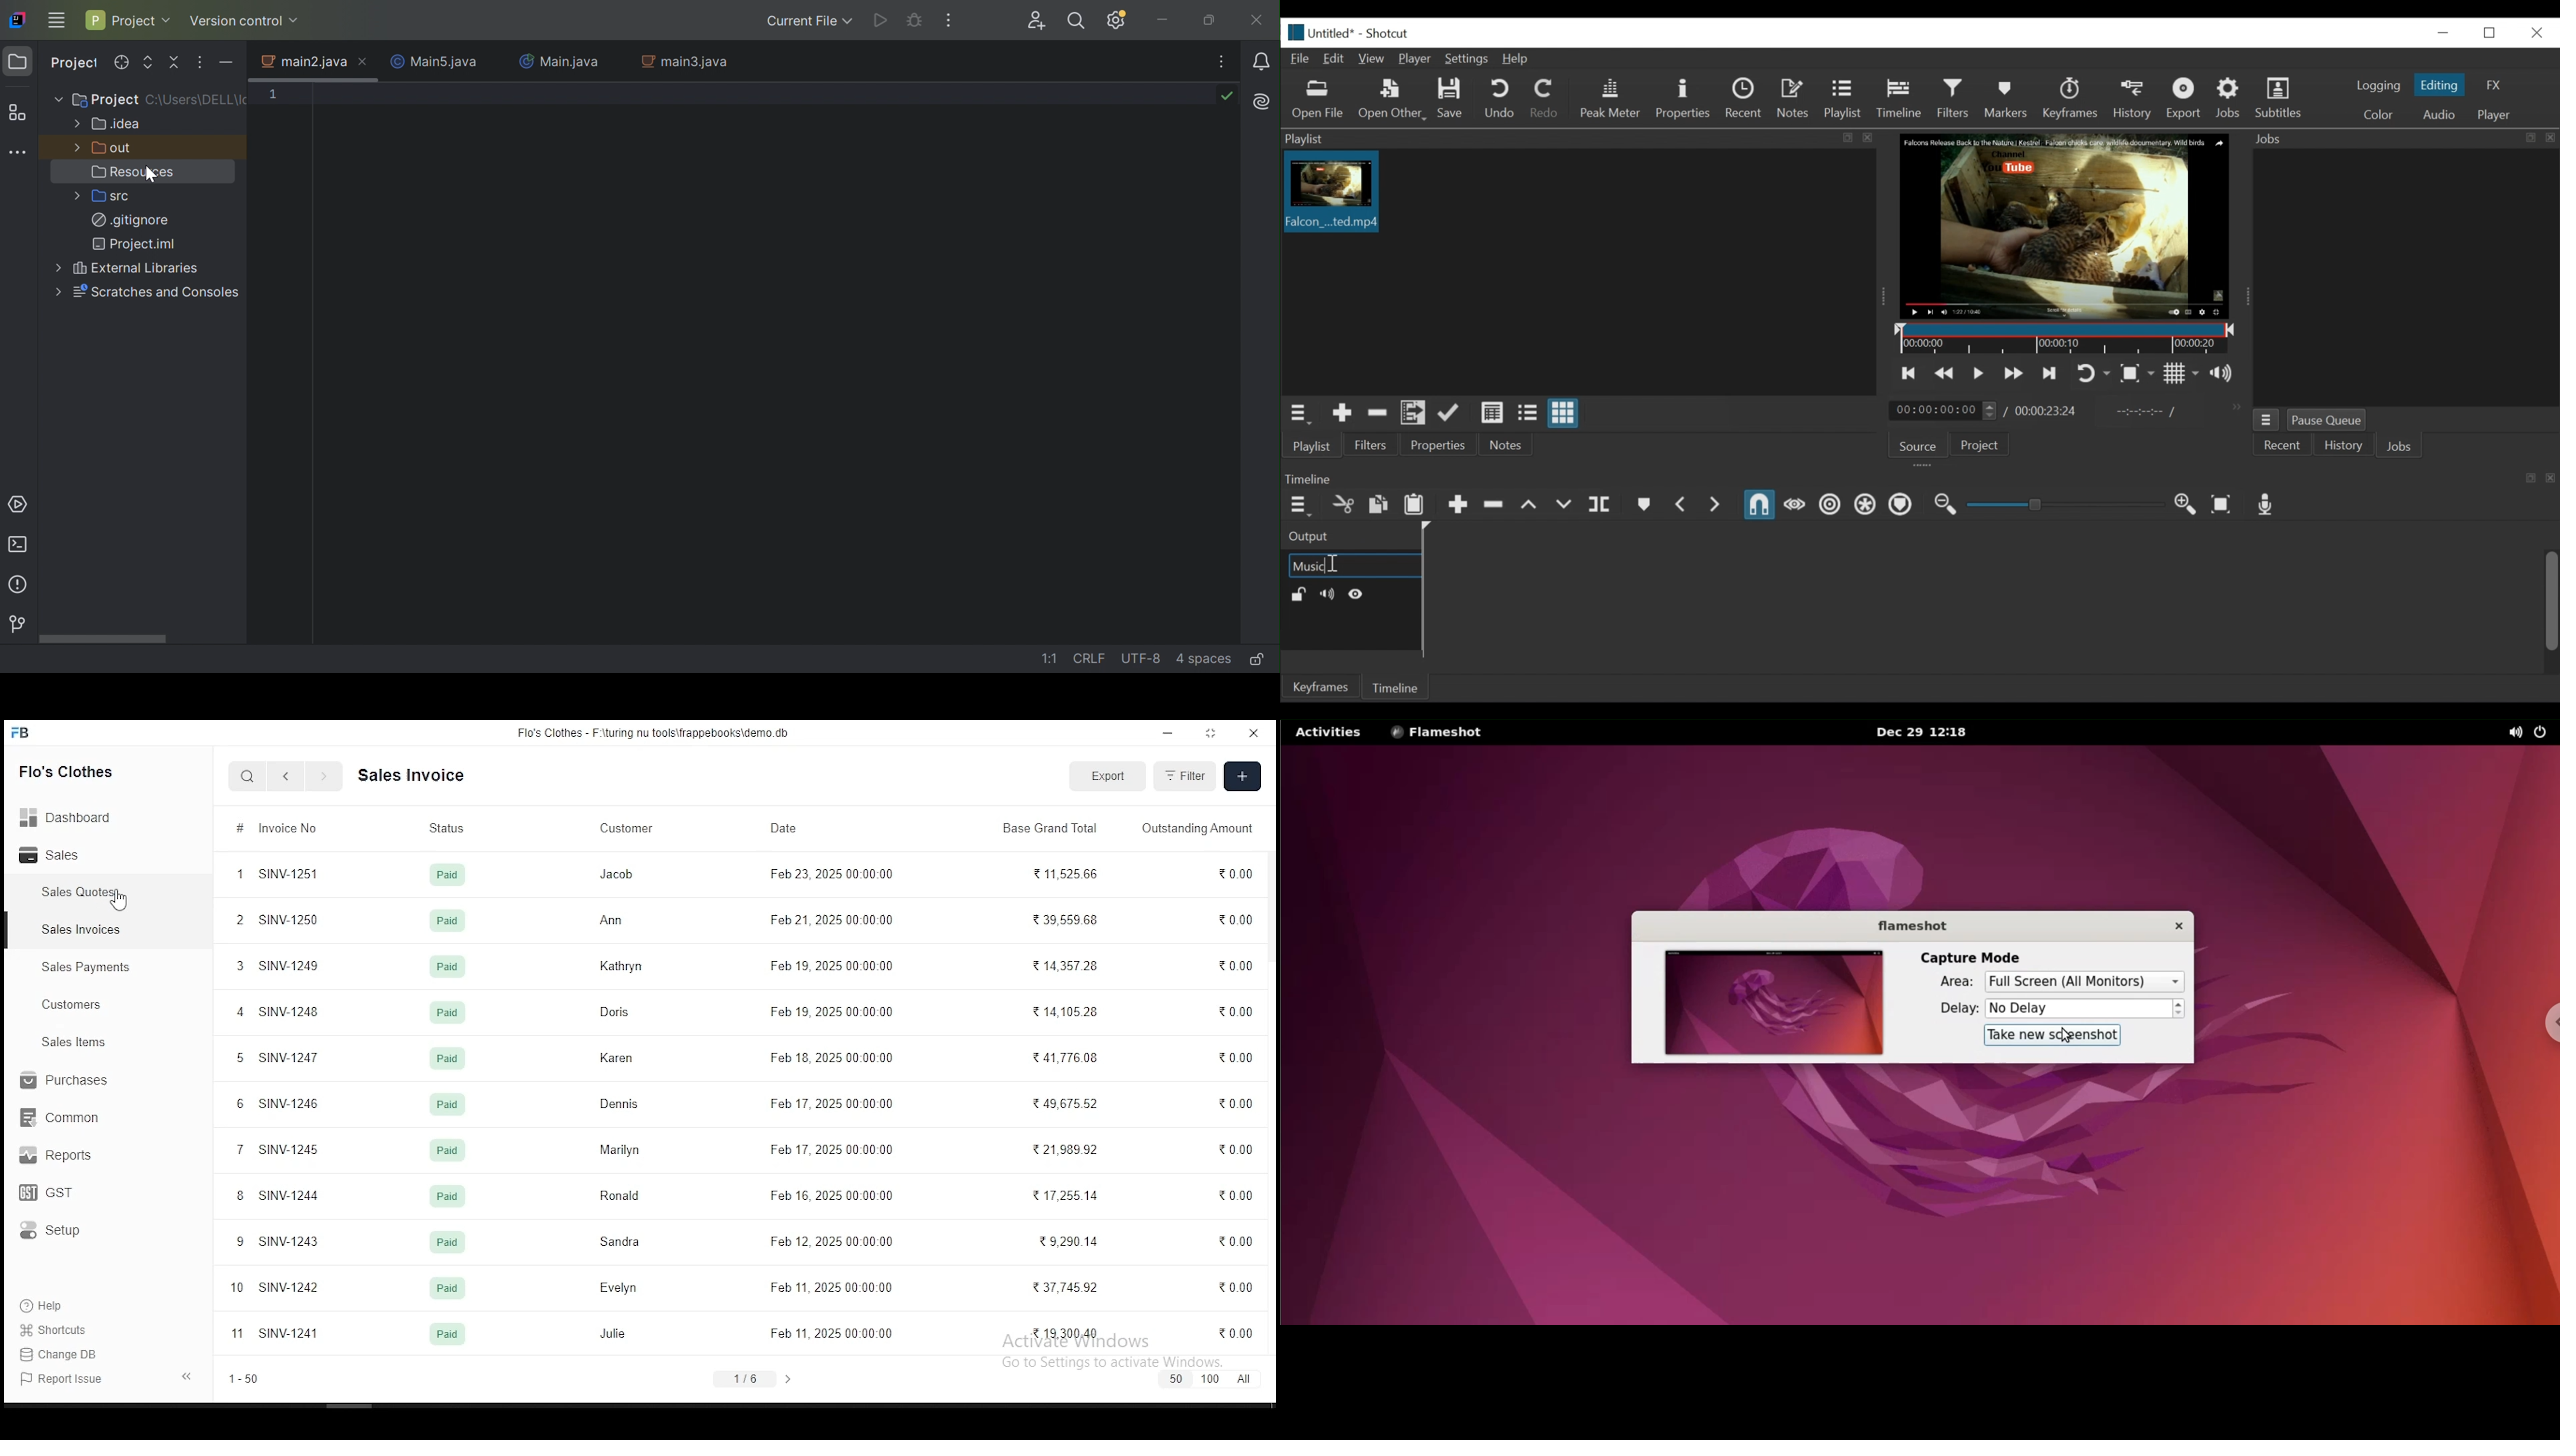 This screenshot has height=1456, width=2576. What do you see at coordinates (1375, 445) in the screenshot?
I see `Filters` at bounding box center [1375, 445].